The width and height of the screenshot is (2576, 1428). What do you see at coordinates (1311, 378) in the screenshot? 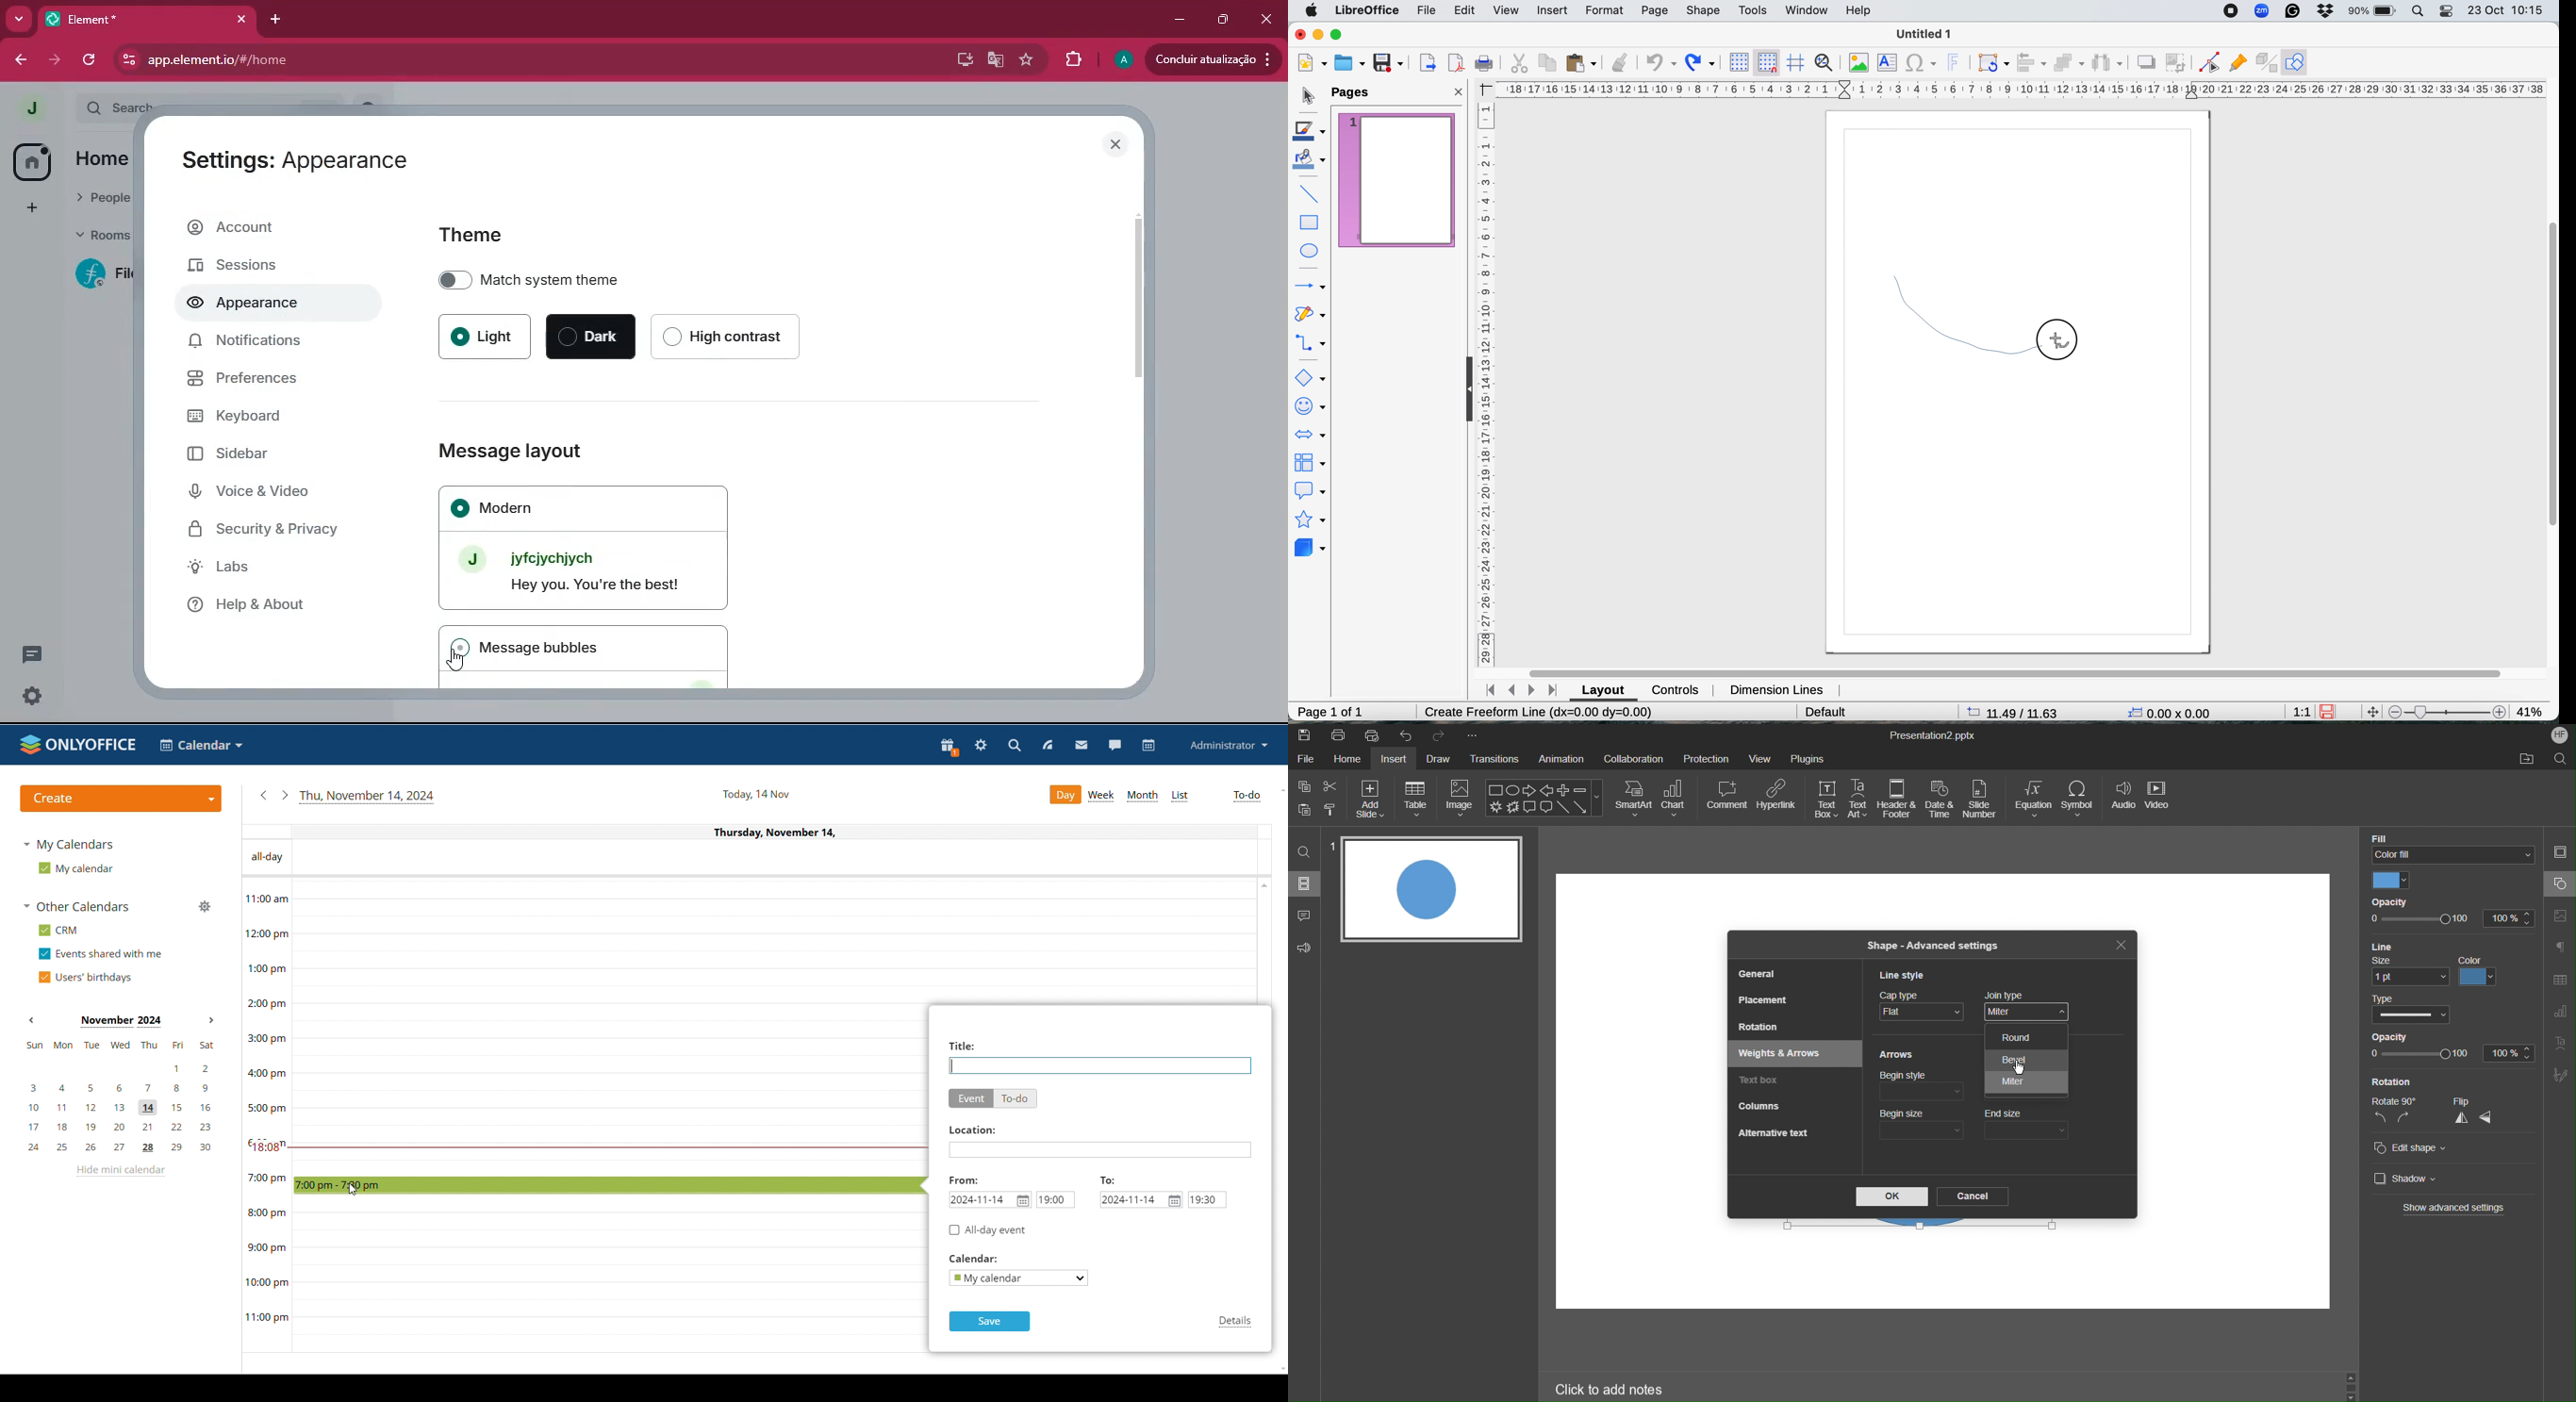
I see `basic shapes` at bounding box center [1311, 378].